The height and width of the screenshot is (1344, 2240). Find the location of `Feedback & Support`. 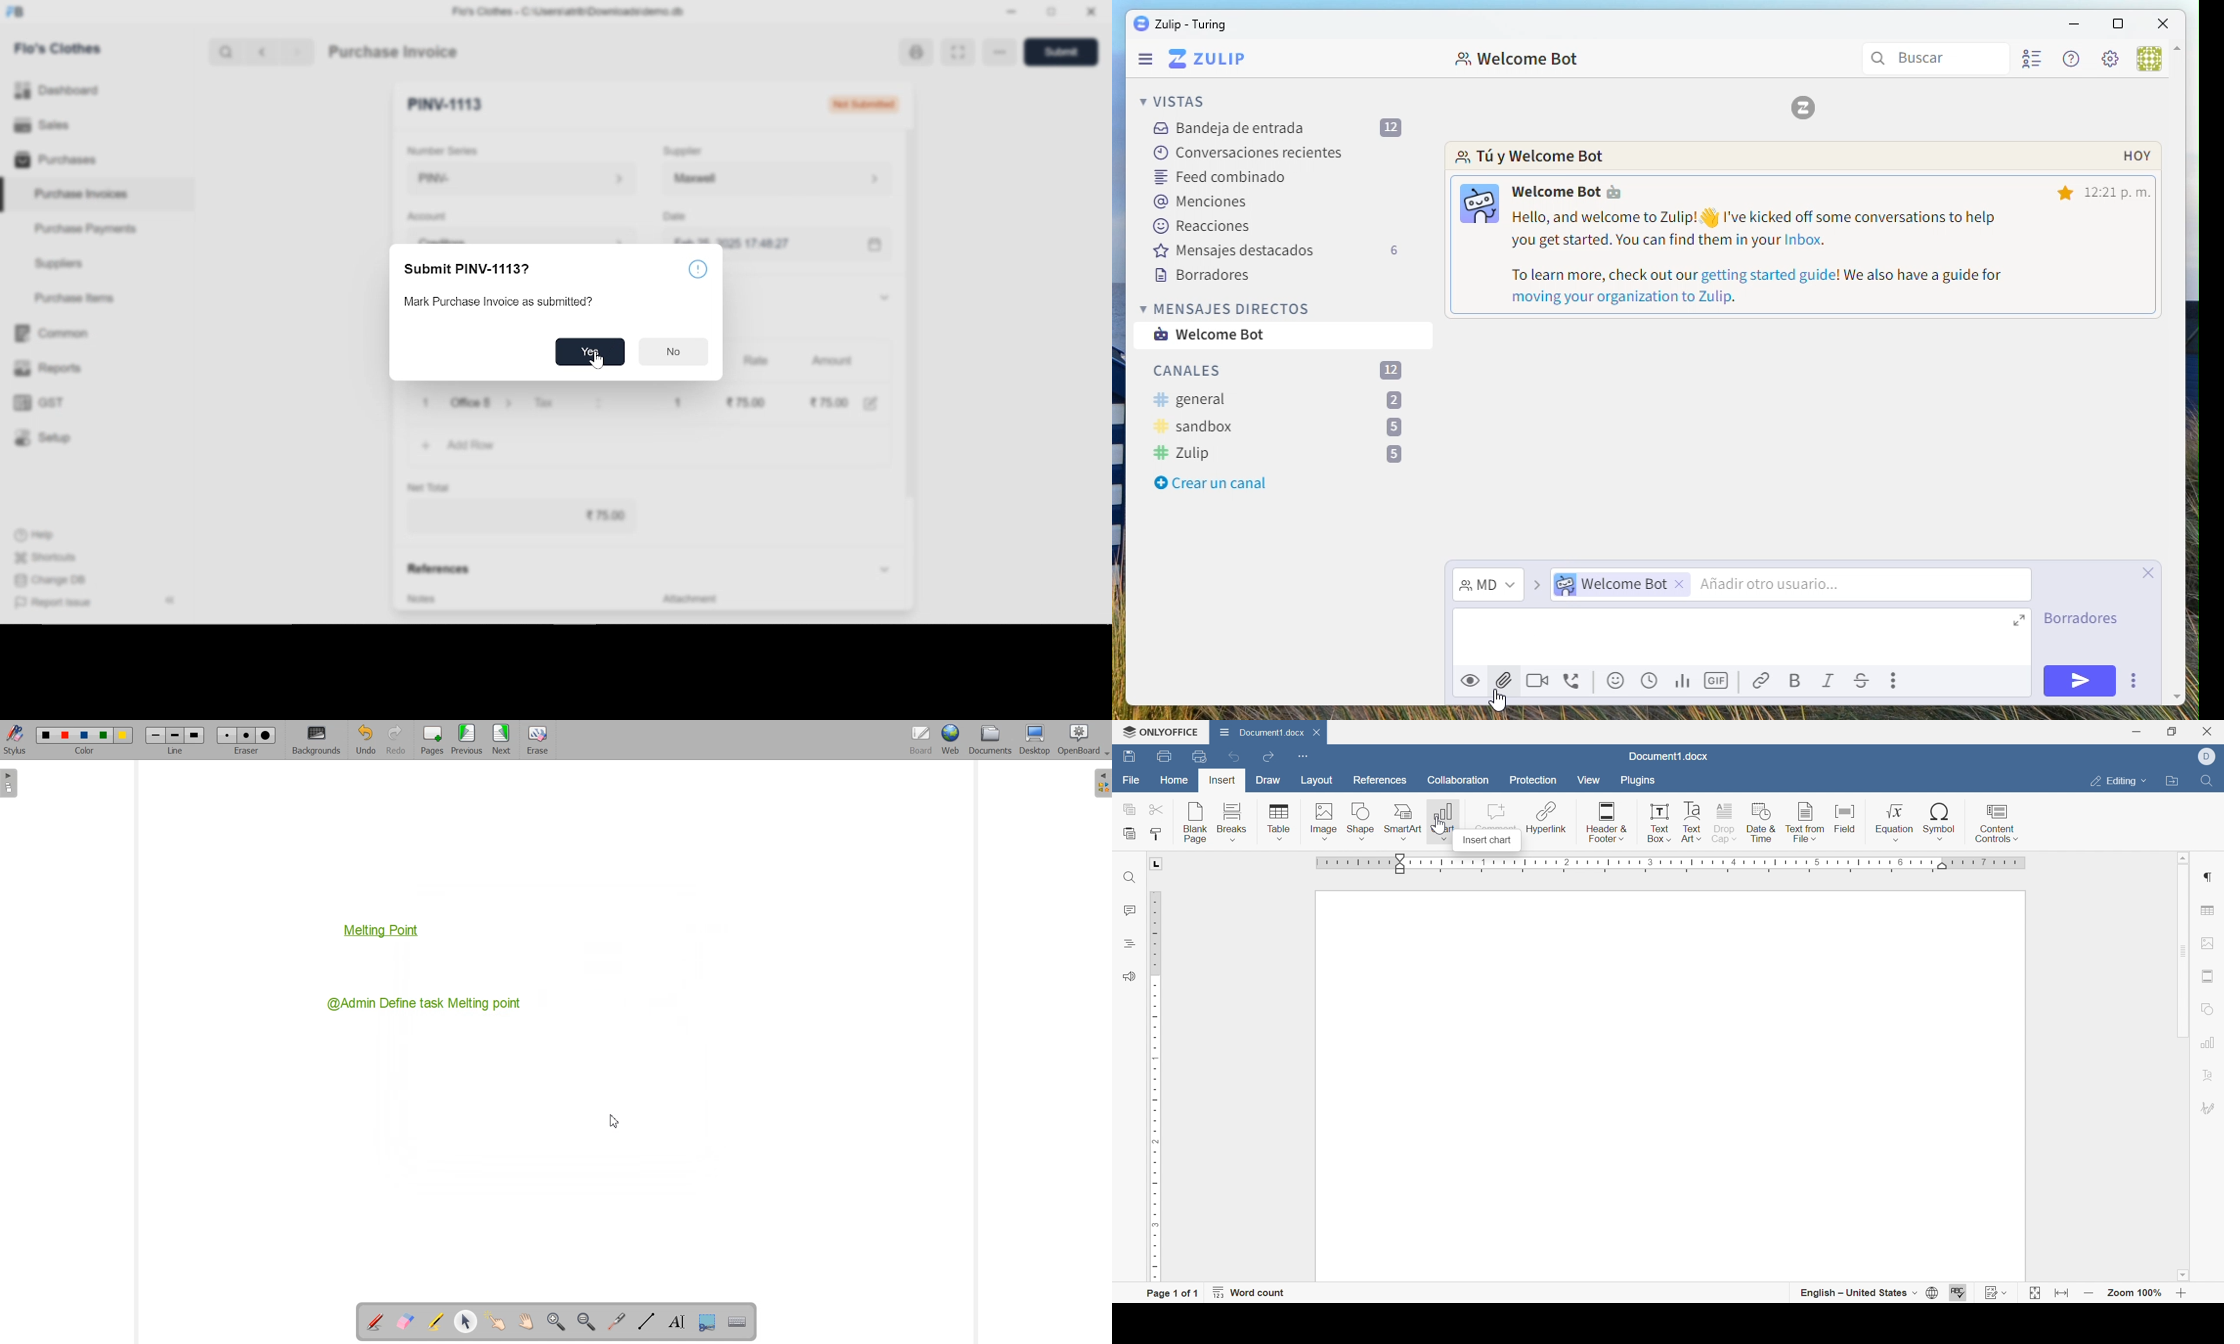

Feedback & Support is located at coordinates (1129, 975).